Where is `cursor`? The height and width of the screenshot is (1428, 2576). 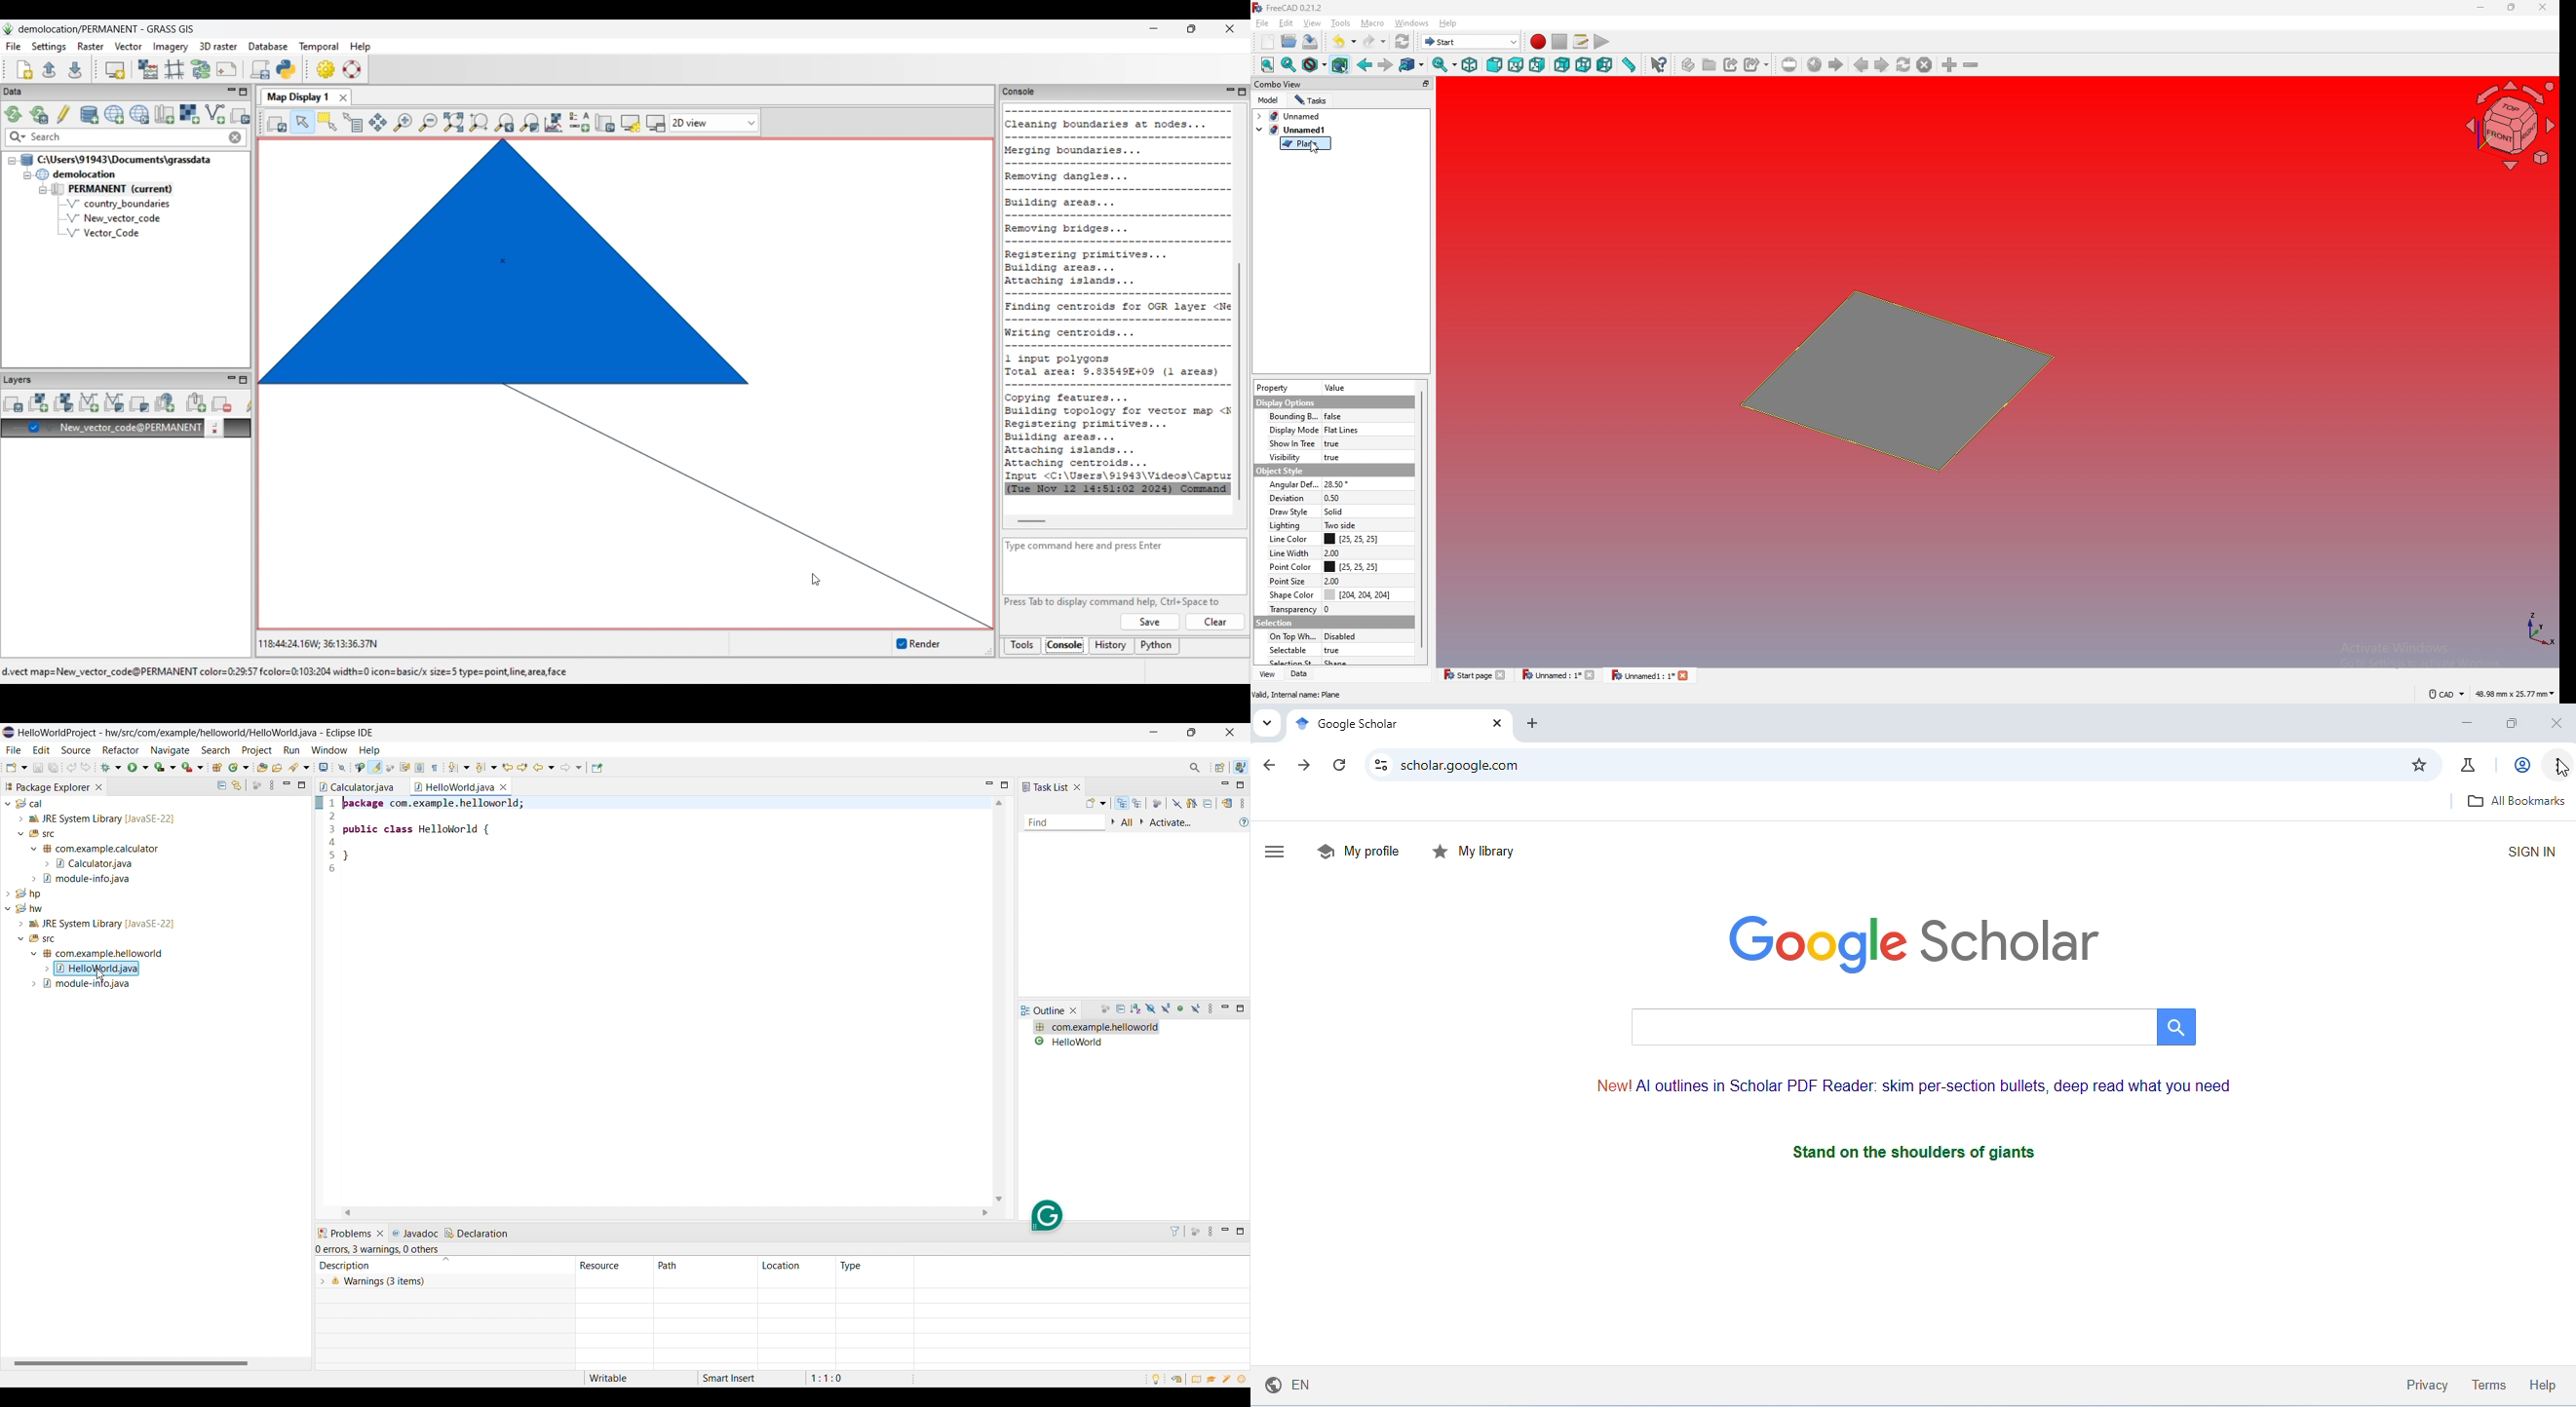
cursor is located at coordinates (2559, 767).